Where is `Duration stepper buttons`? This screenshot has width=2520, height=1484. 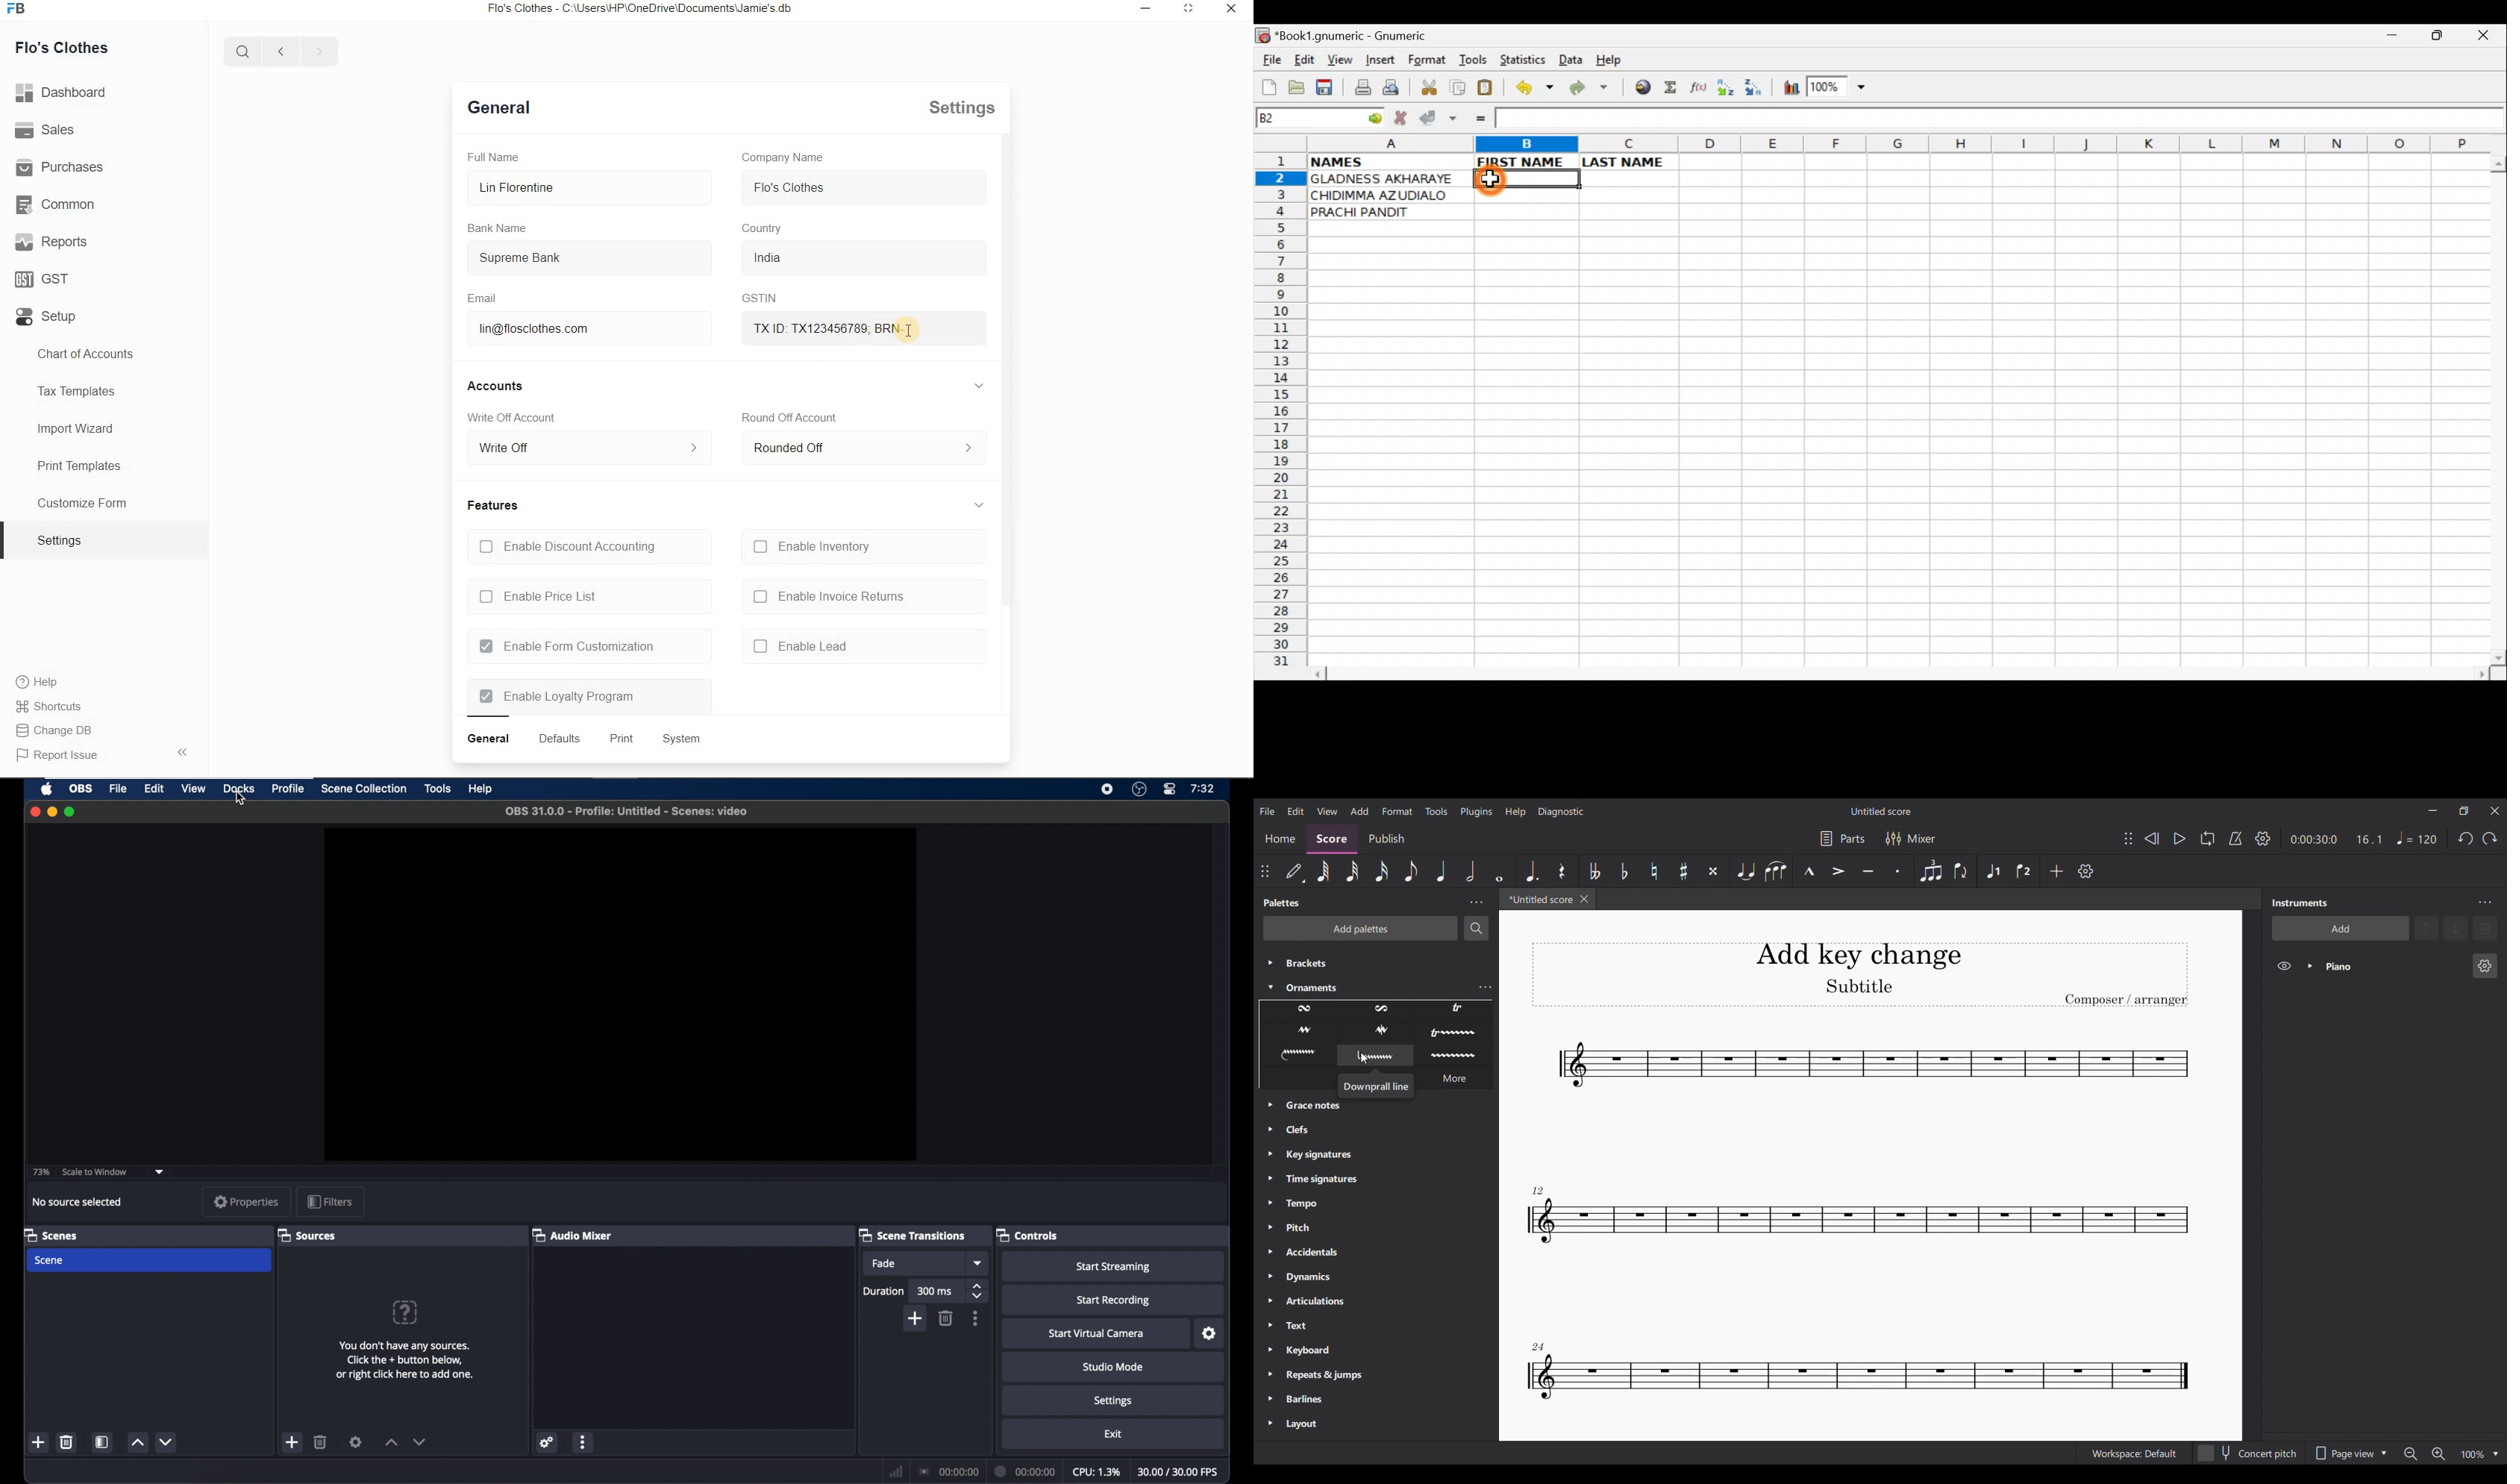 Duration stepper buttons is located at coordinates (978, 1292).